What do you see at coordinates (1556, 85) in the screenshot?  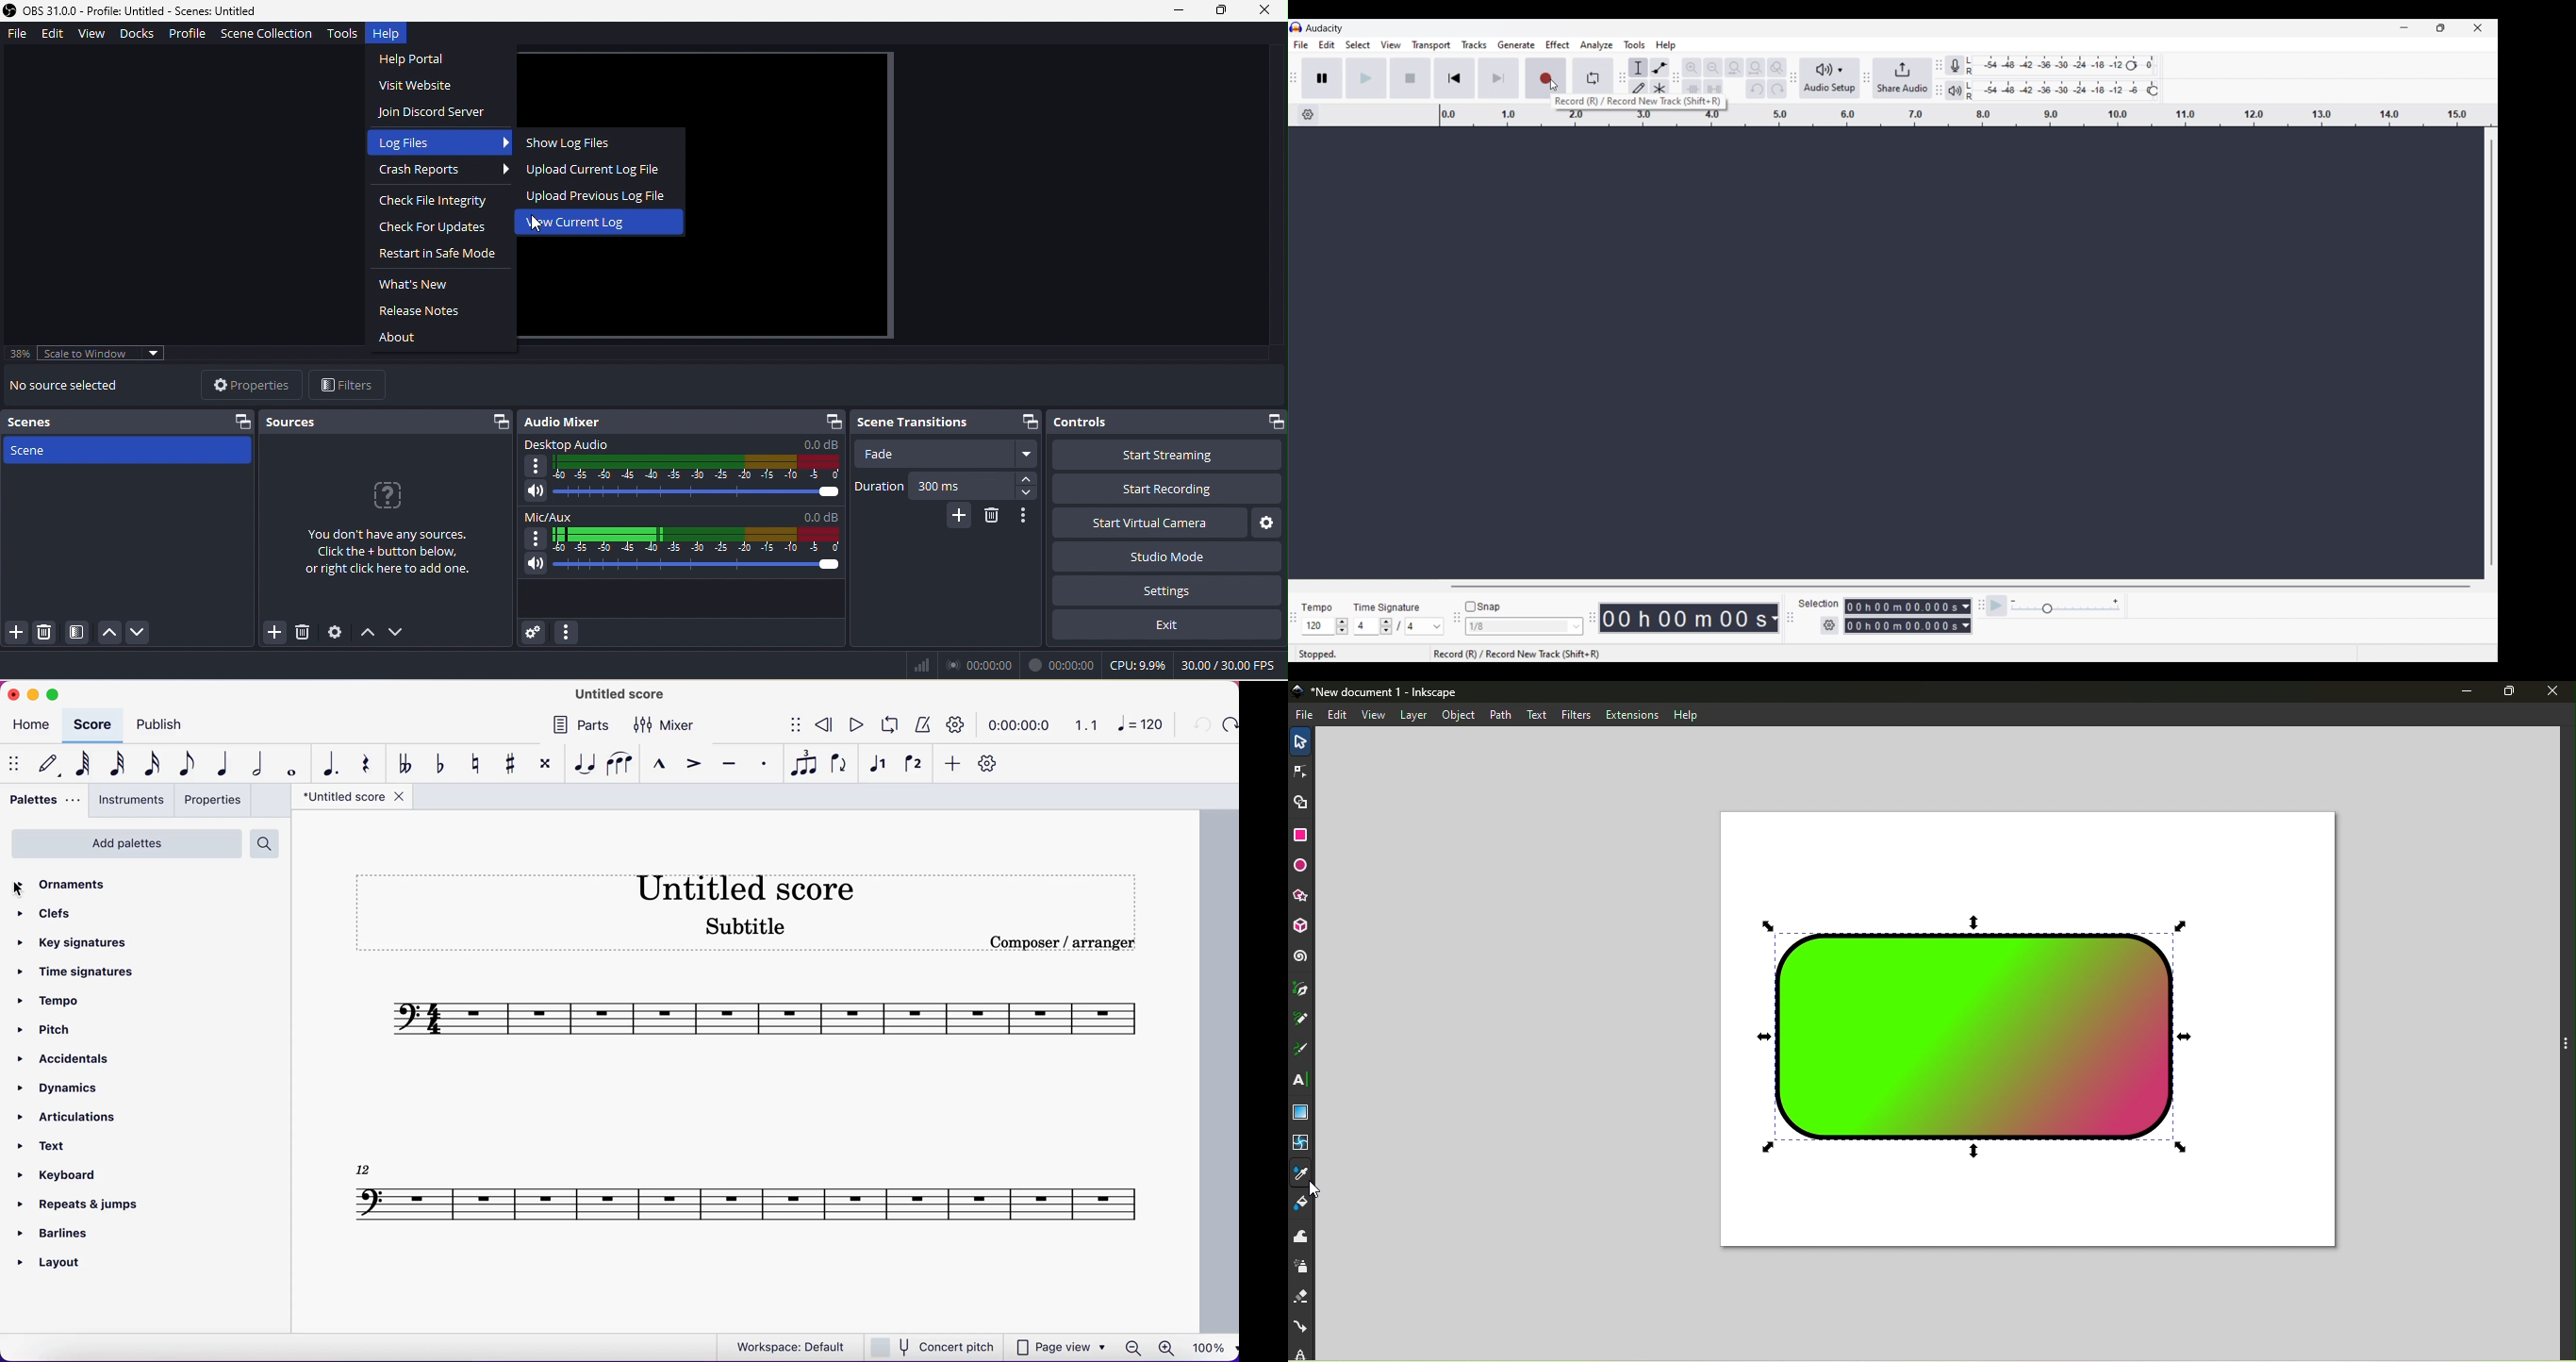 I see `Cursor ` at bounding box center [1556, 85].